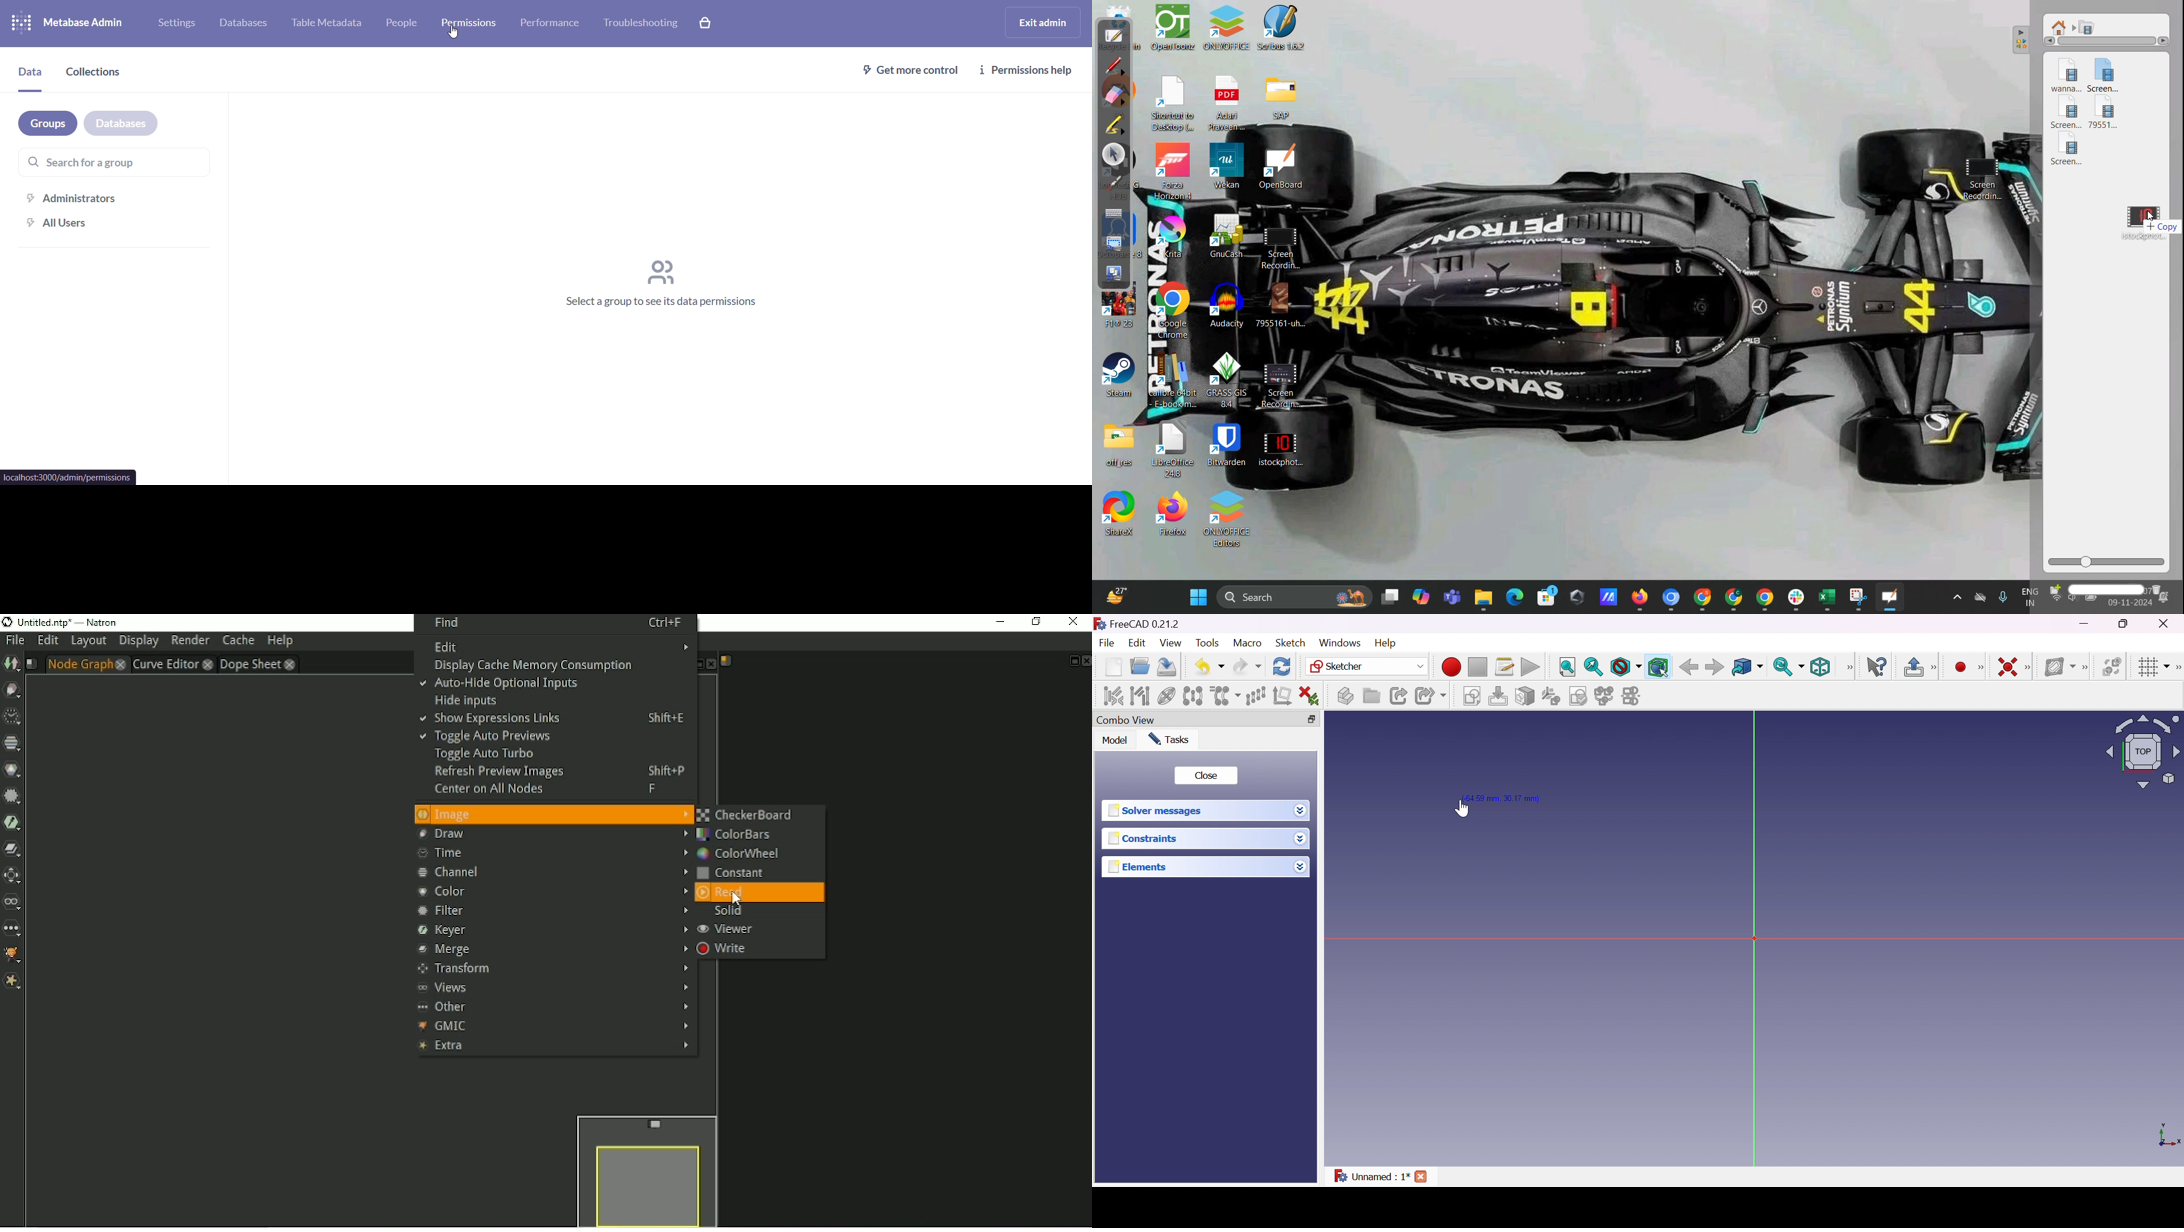 The width and height of the screenshot is (2184, 1232). Describe the element at coordinates (1158, 811) in the screenshot. I see `Solver message` at that location.